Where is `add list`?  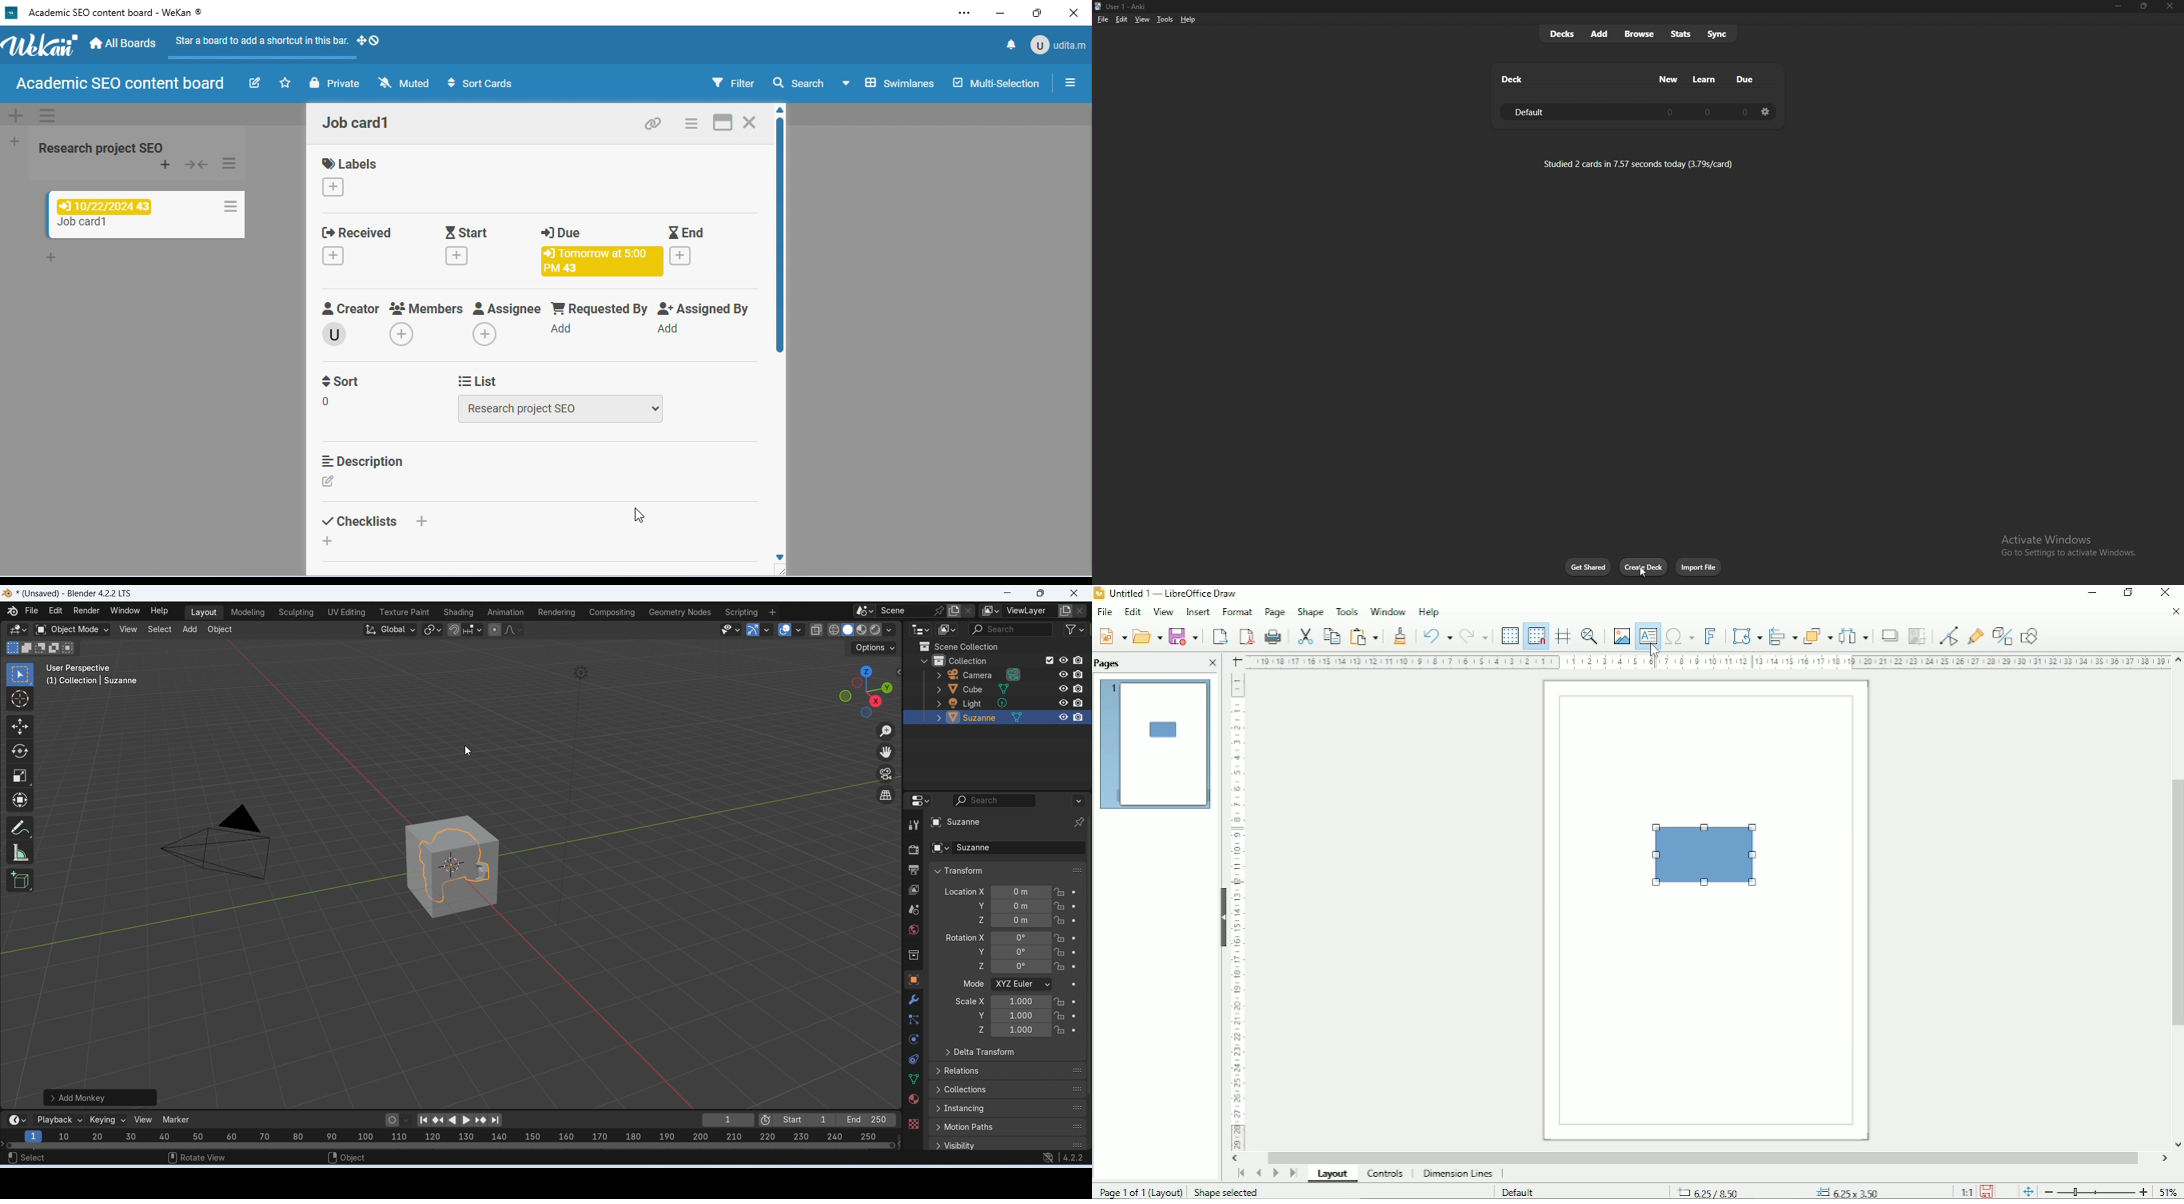 add list is located at coordinates (16, 142).